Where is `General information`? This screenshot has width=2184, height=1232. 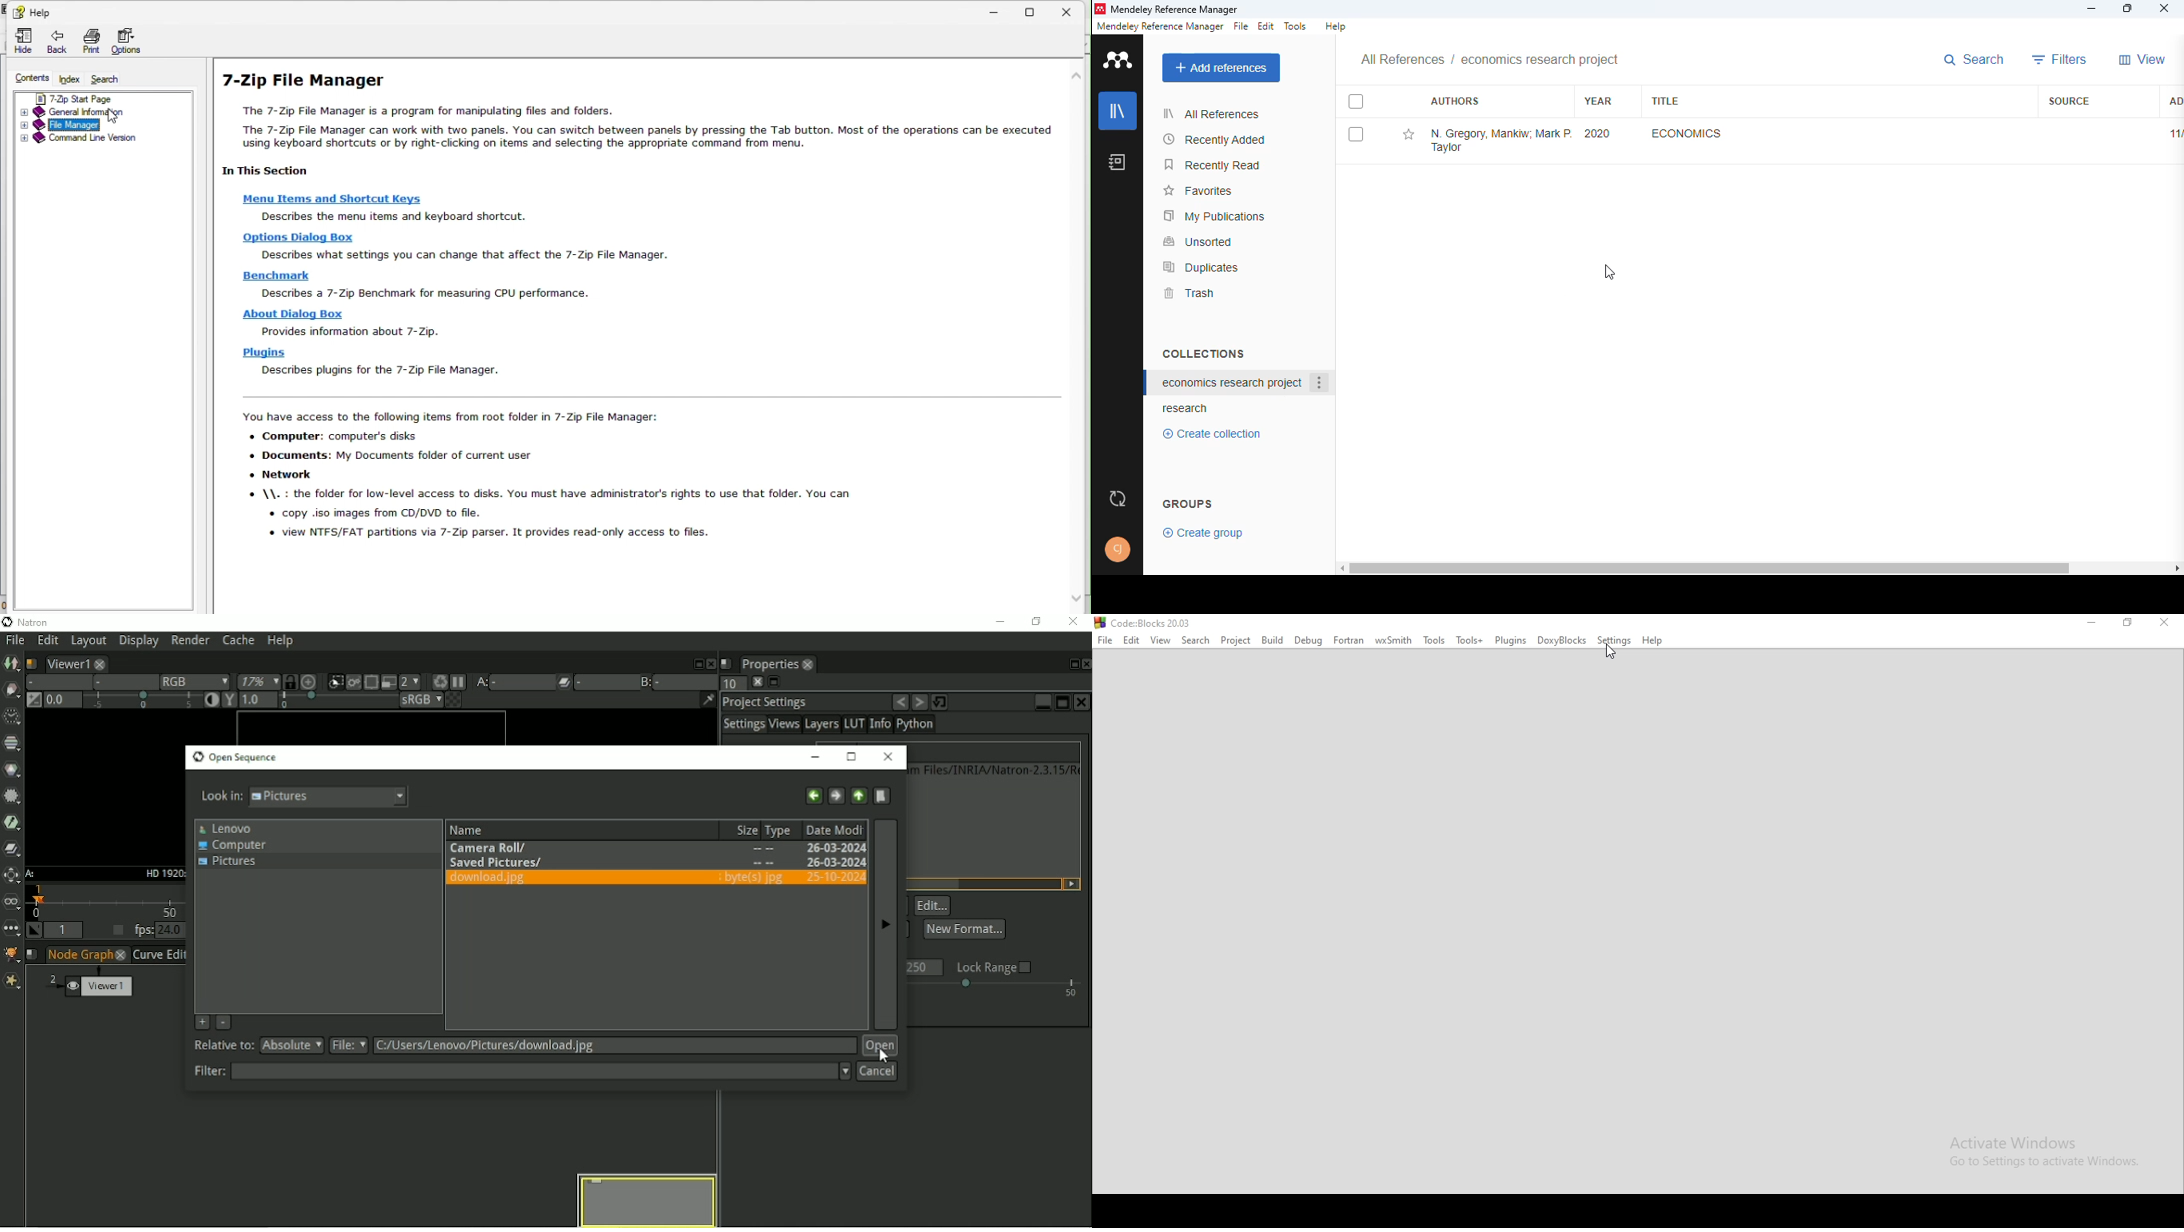
General information is located at coordinates (84, 113).